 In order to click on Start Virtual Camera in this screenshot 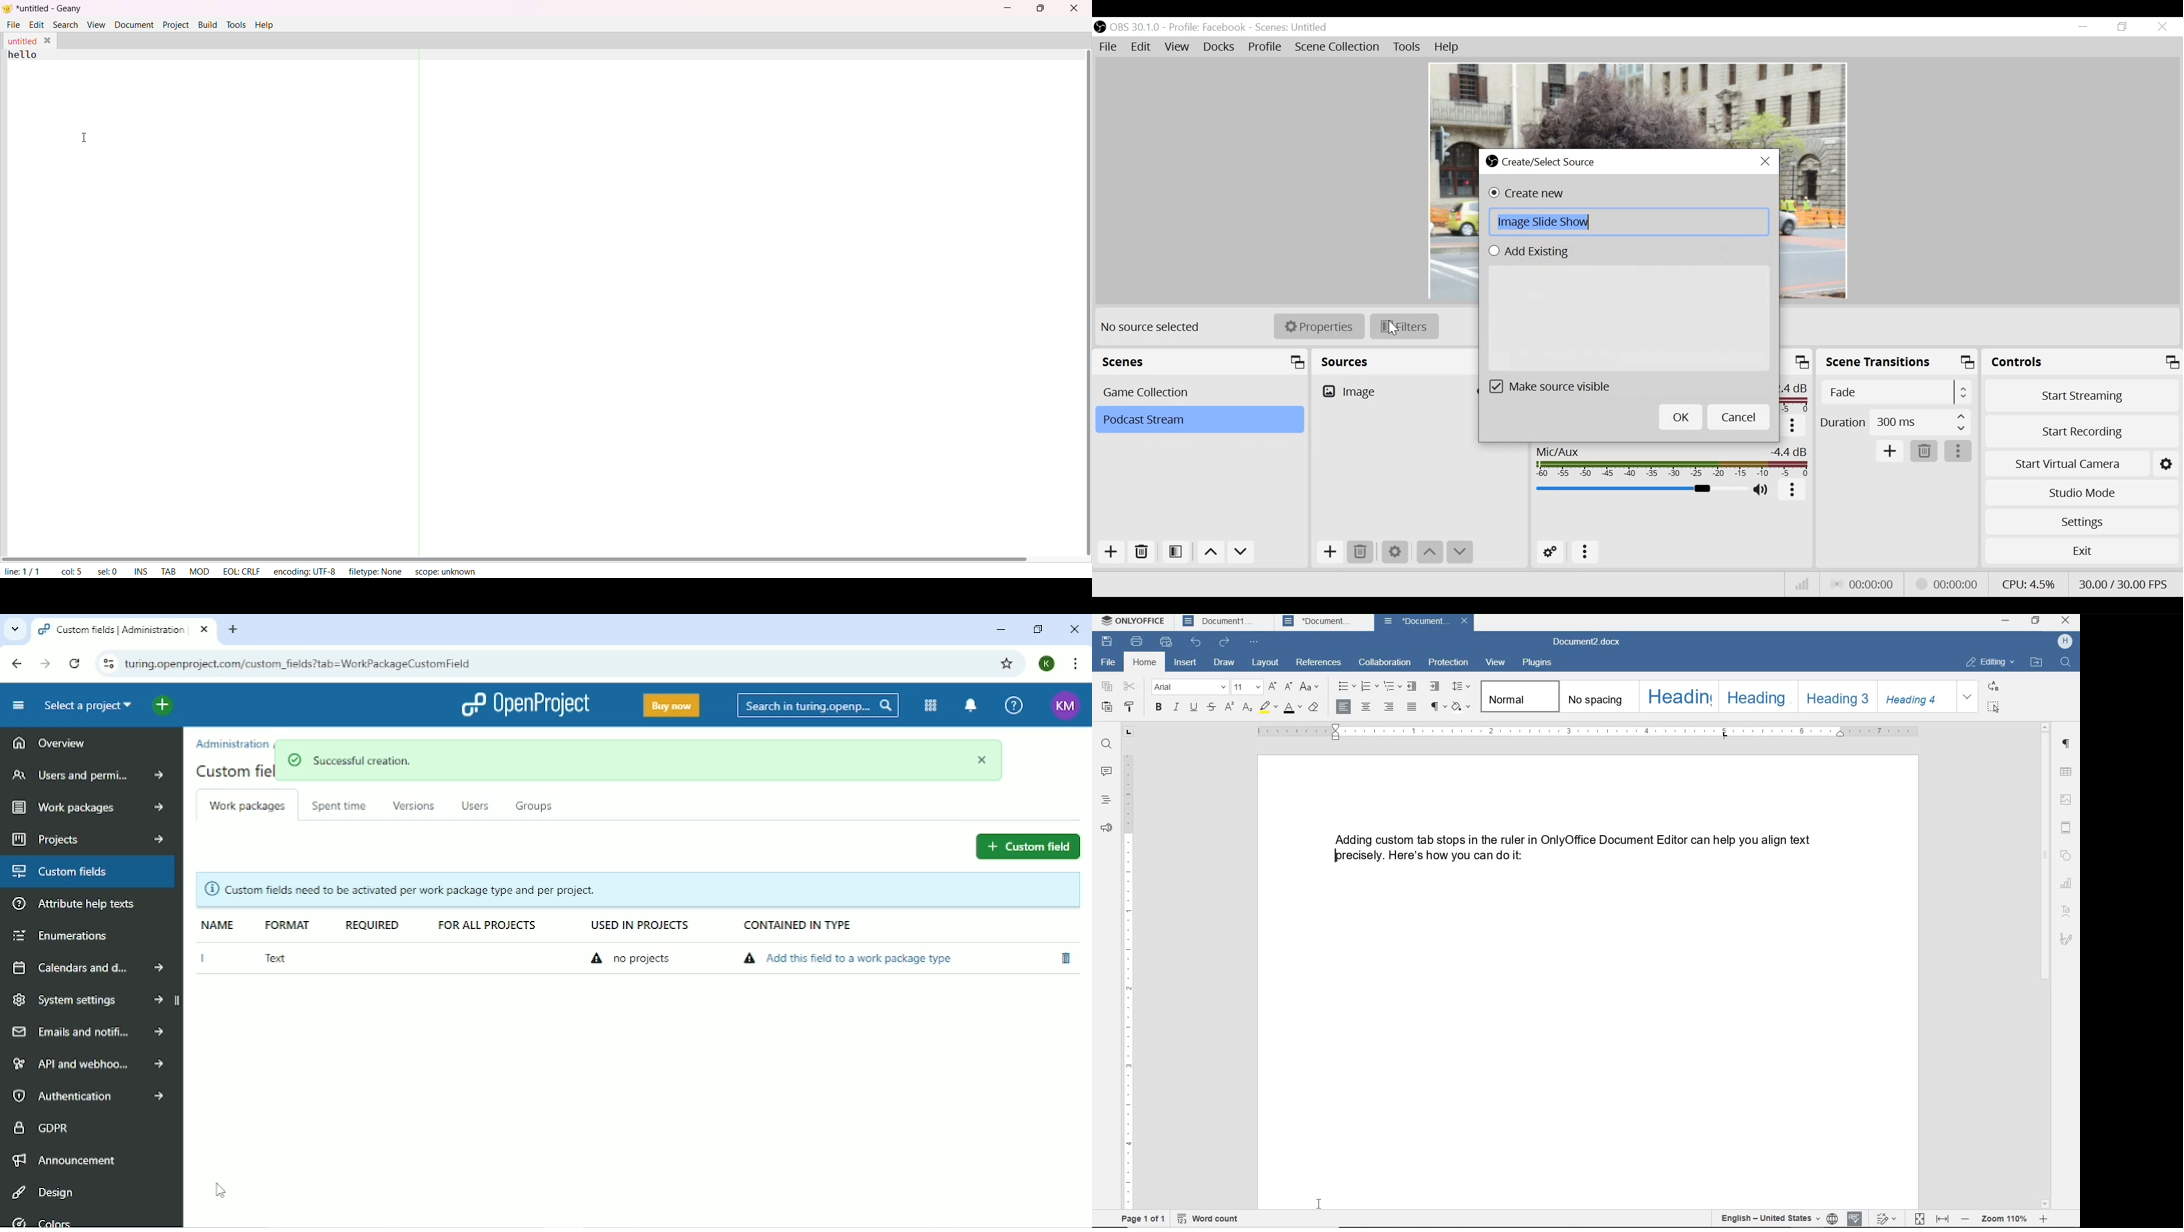, I will do `click(2082, 462)`.